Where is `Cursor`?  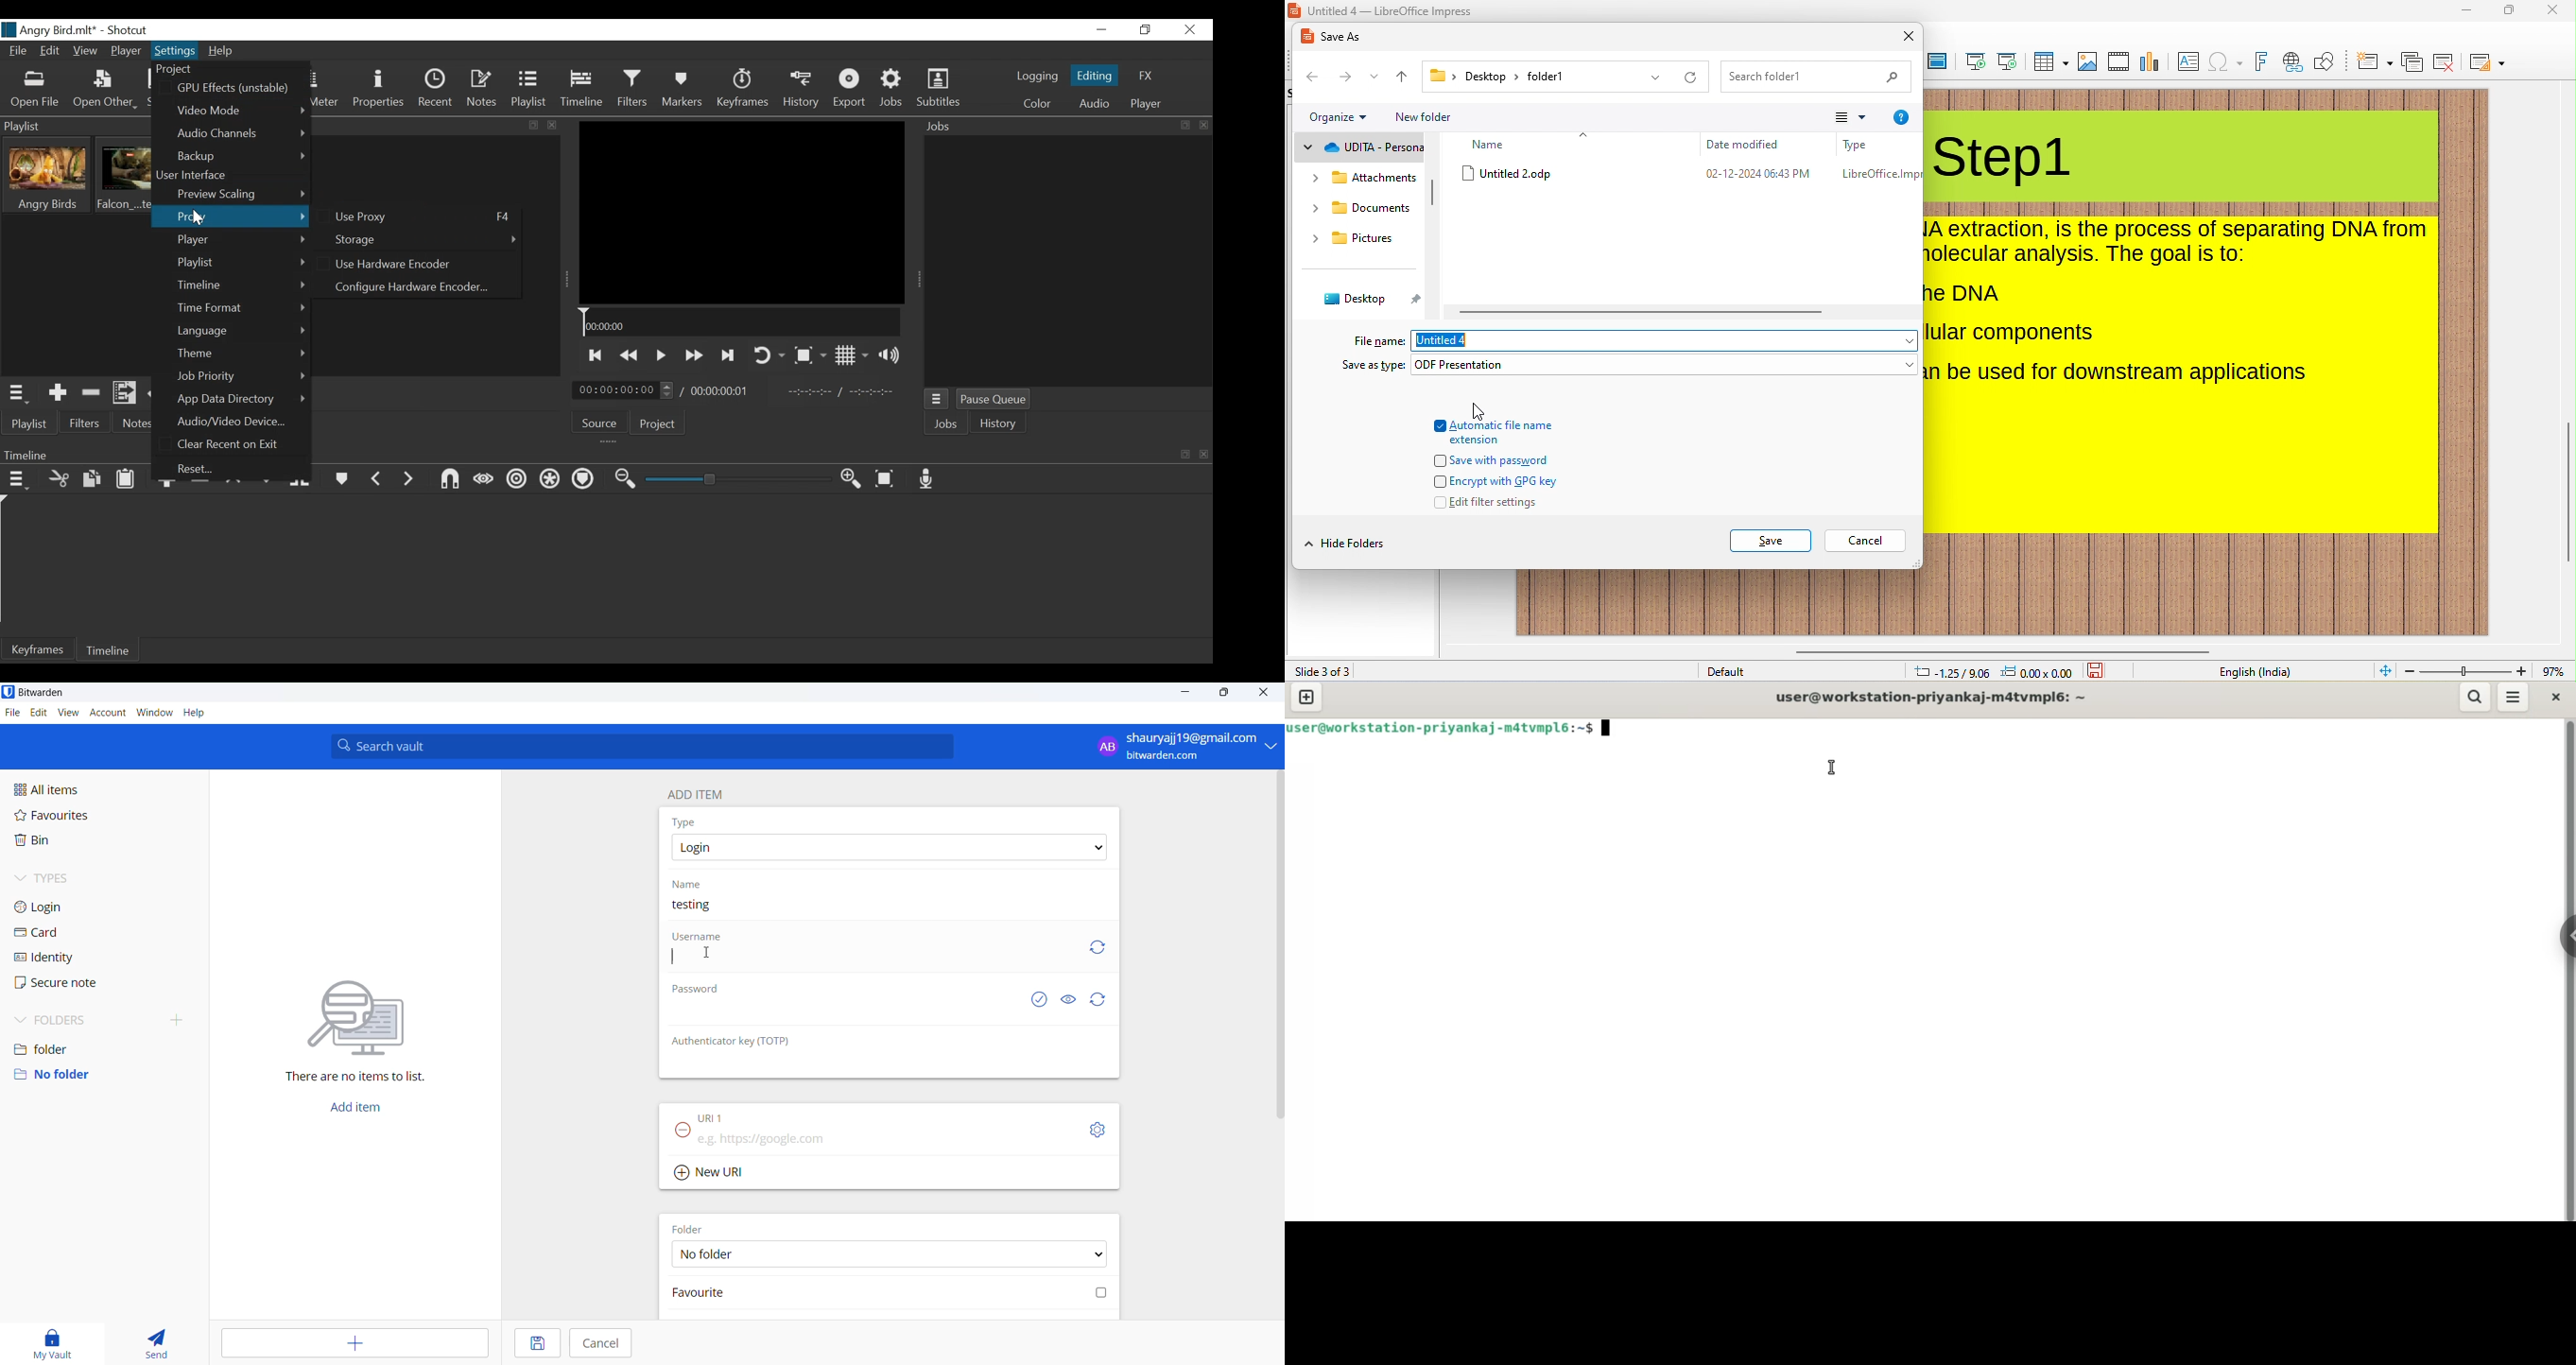
Cursor is located at coordinates (196, 217).